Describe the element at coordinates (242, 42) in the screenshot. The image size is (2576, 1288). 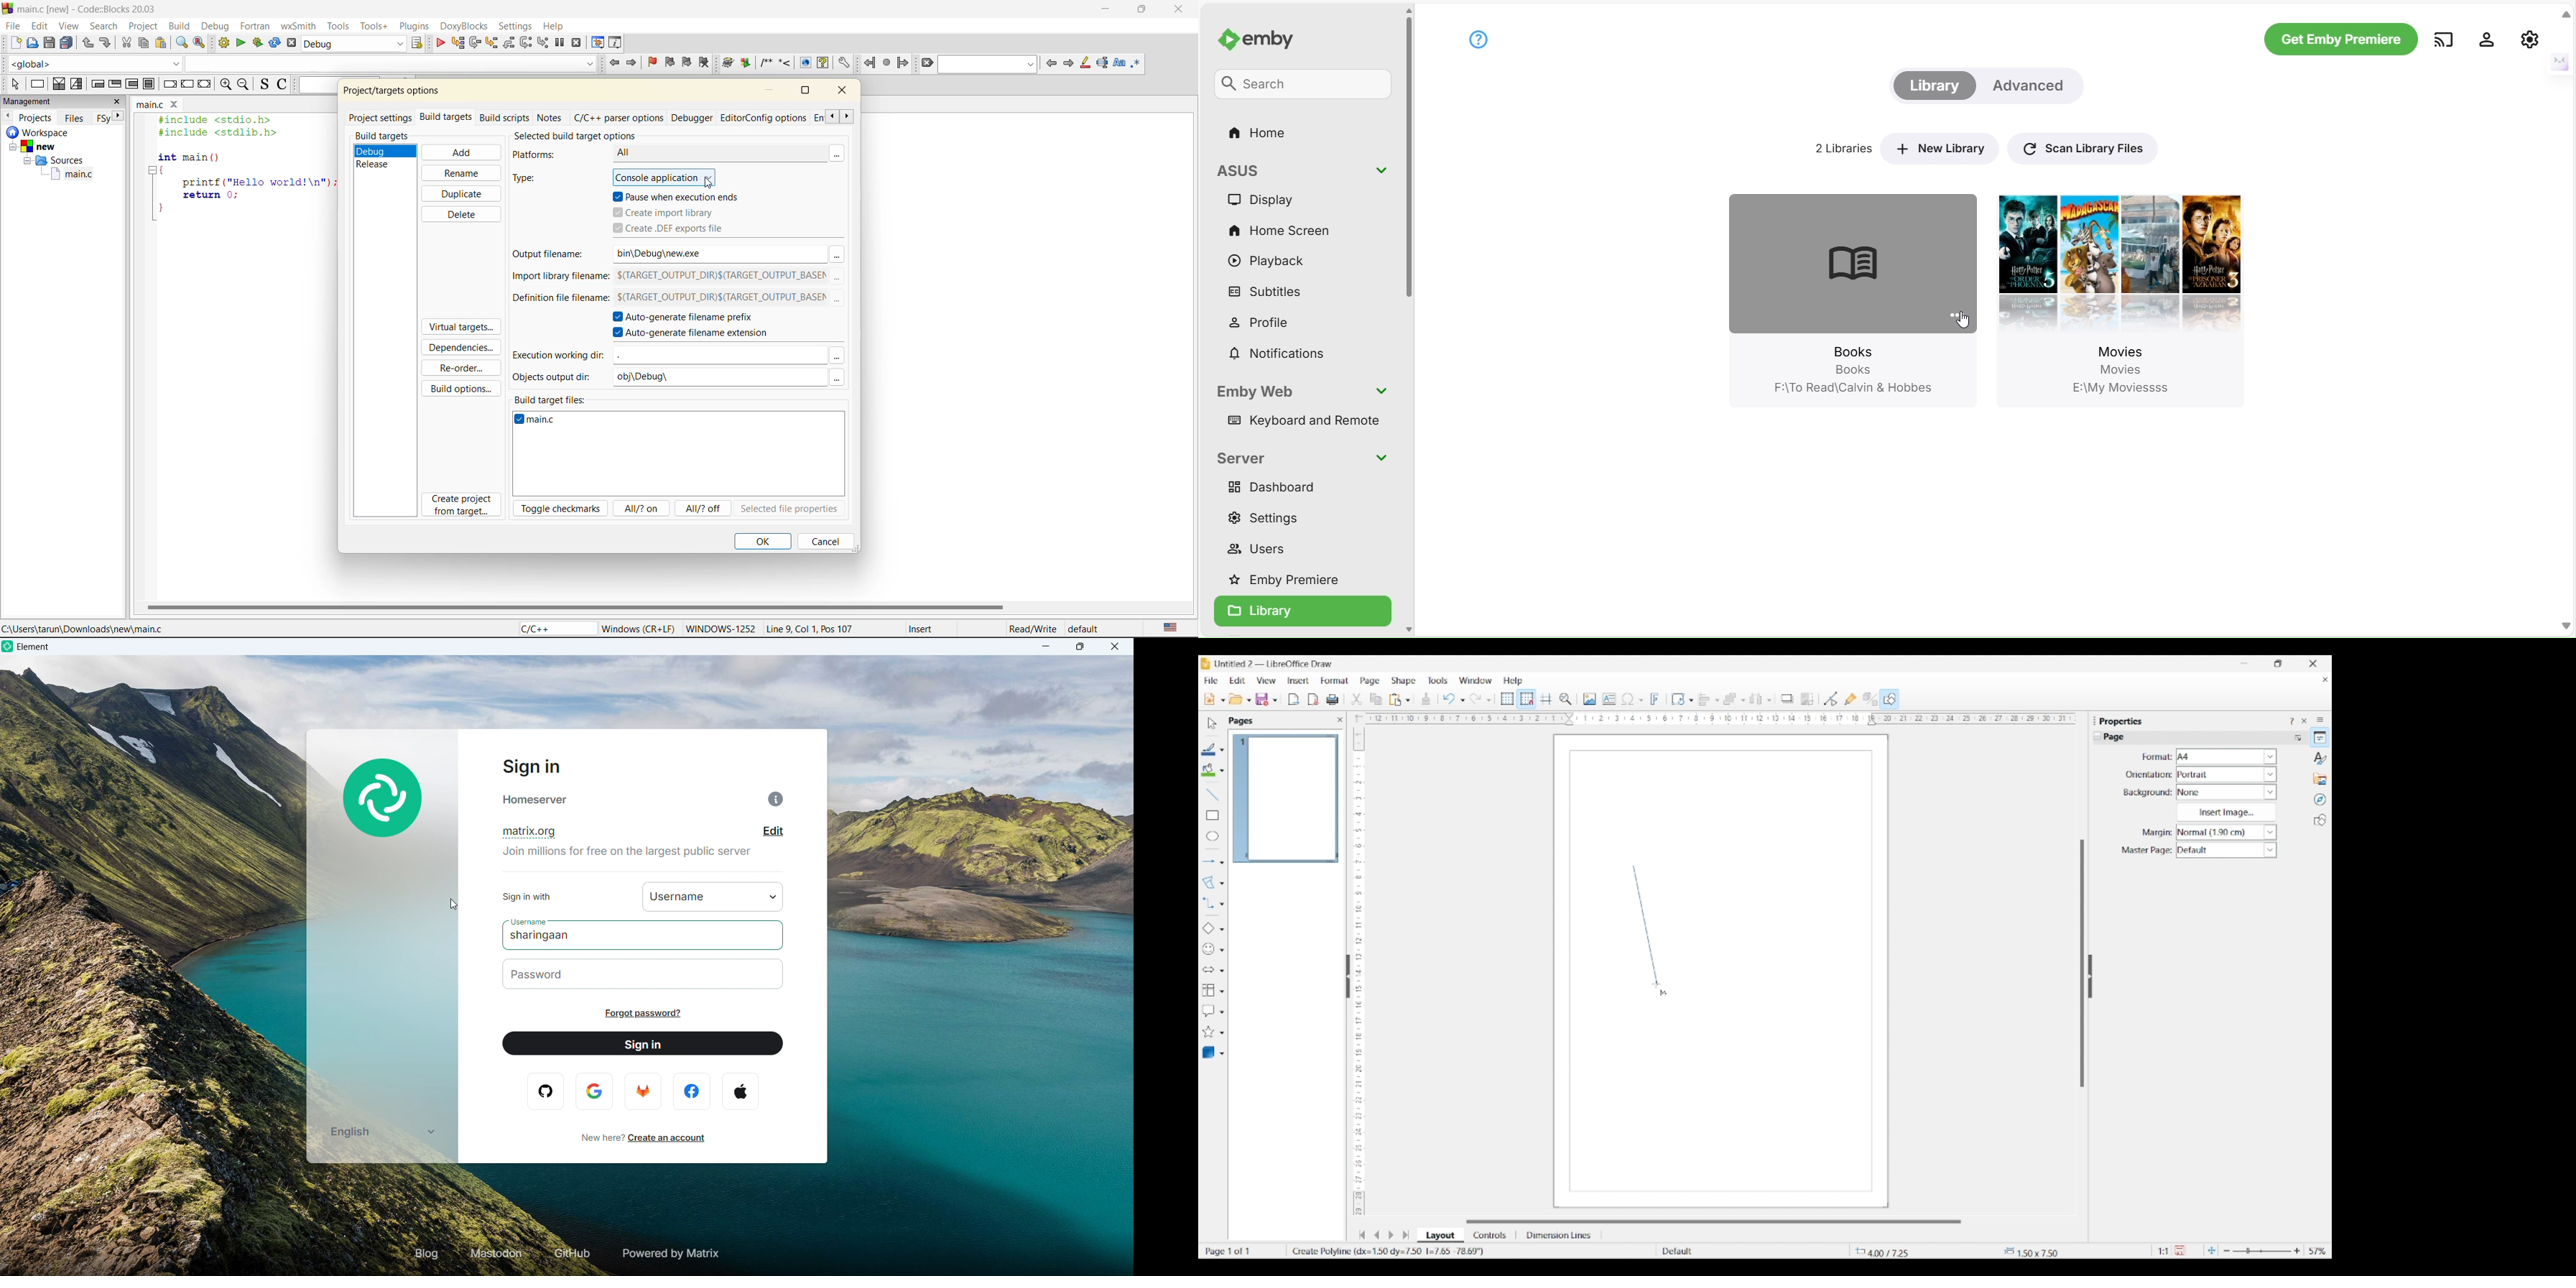
I see `run` at that location.